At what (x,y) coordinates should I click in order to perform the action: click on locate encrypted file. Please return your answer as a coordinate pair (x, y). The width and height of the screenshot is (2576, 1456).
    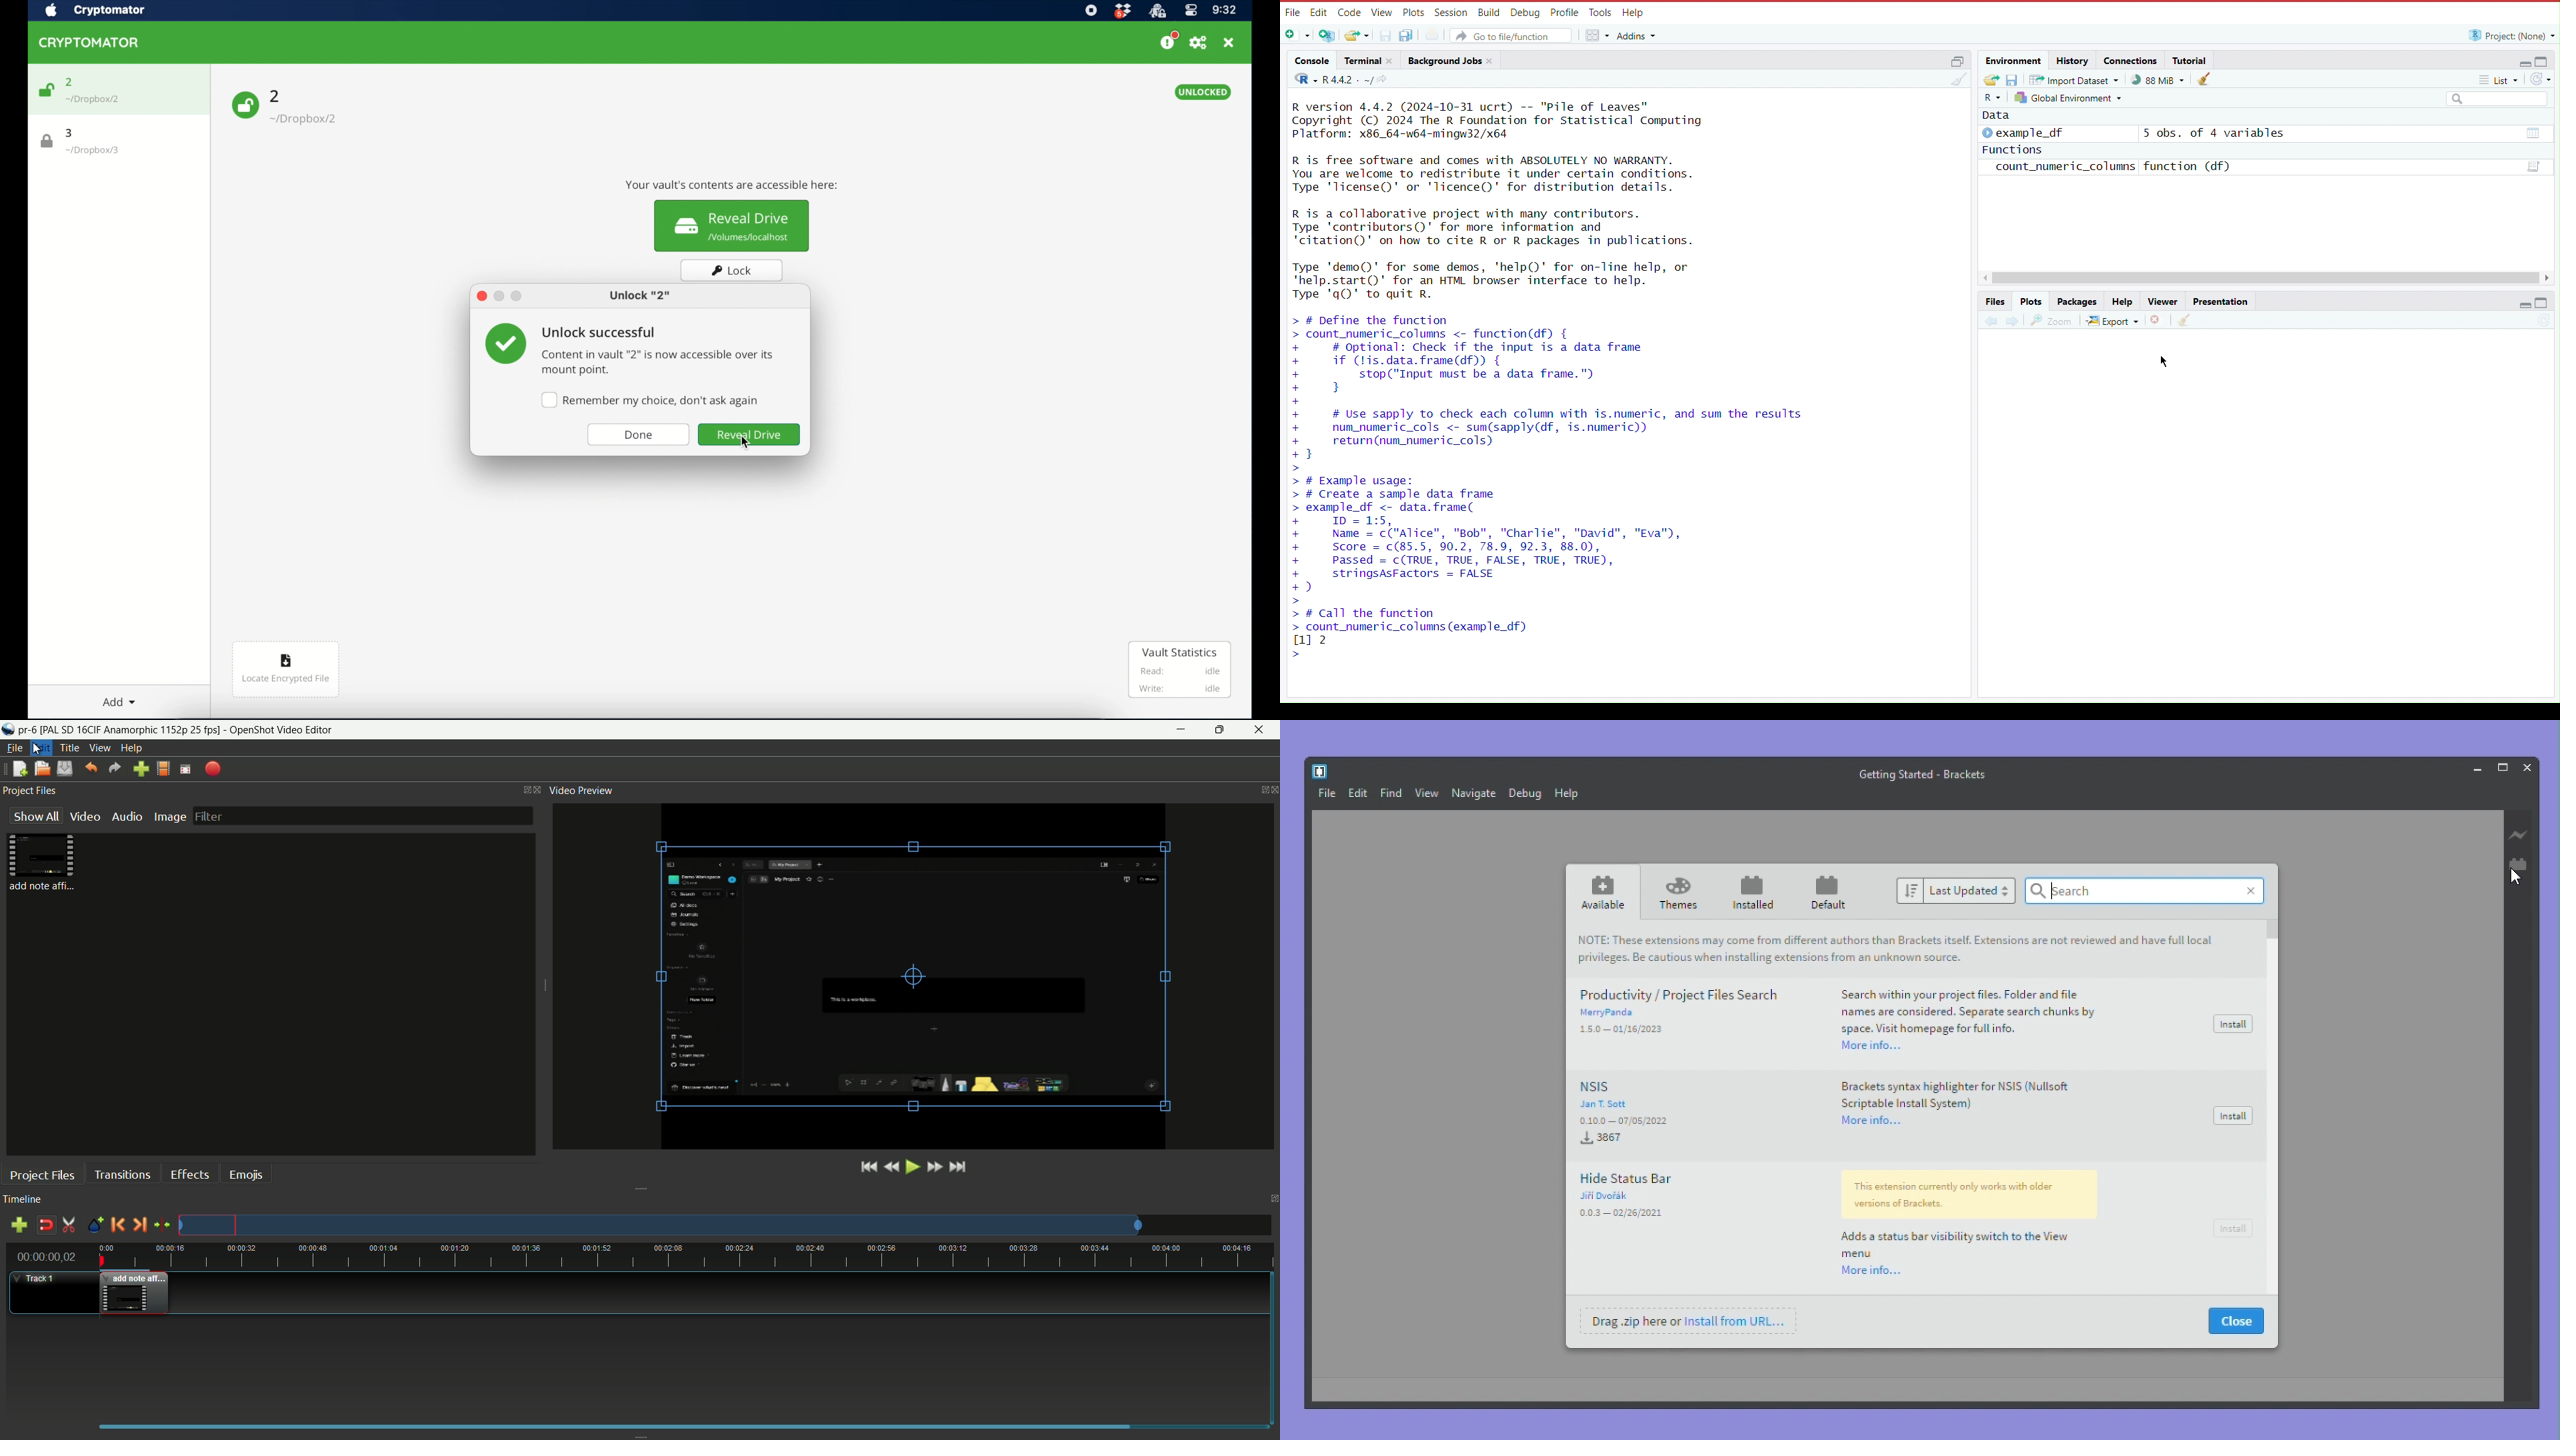
    Looking at the image, I should click on (285, 668).